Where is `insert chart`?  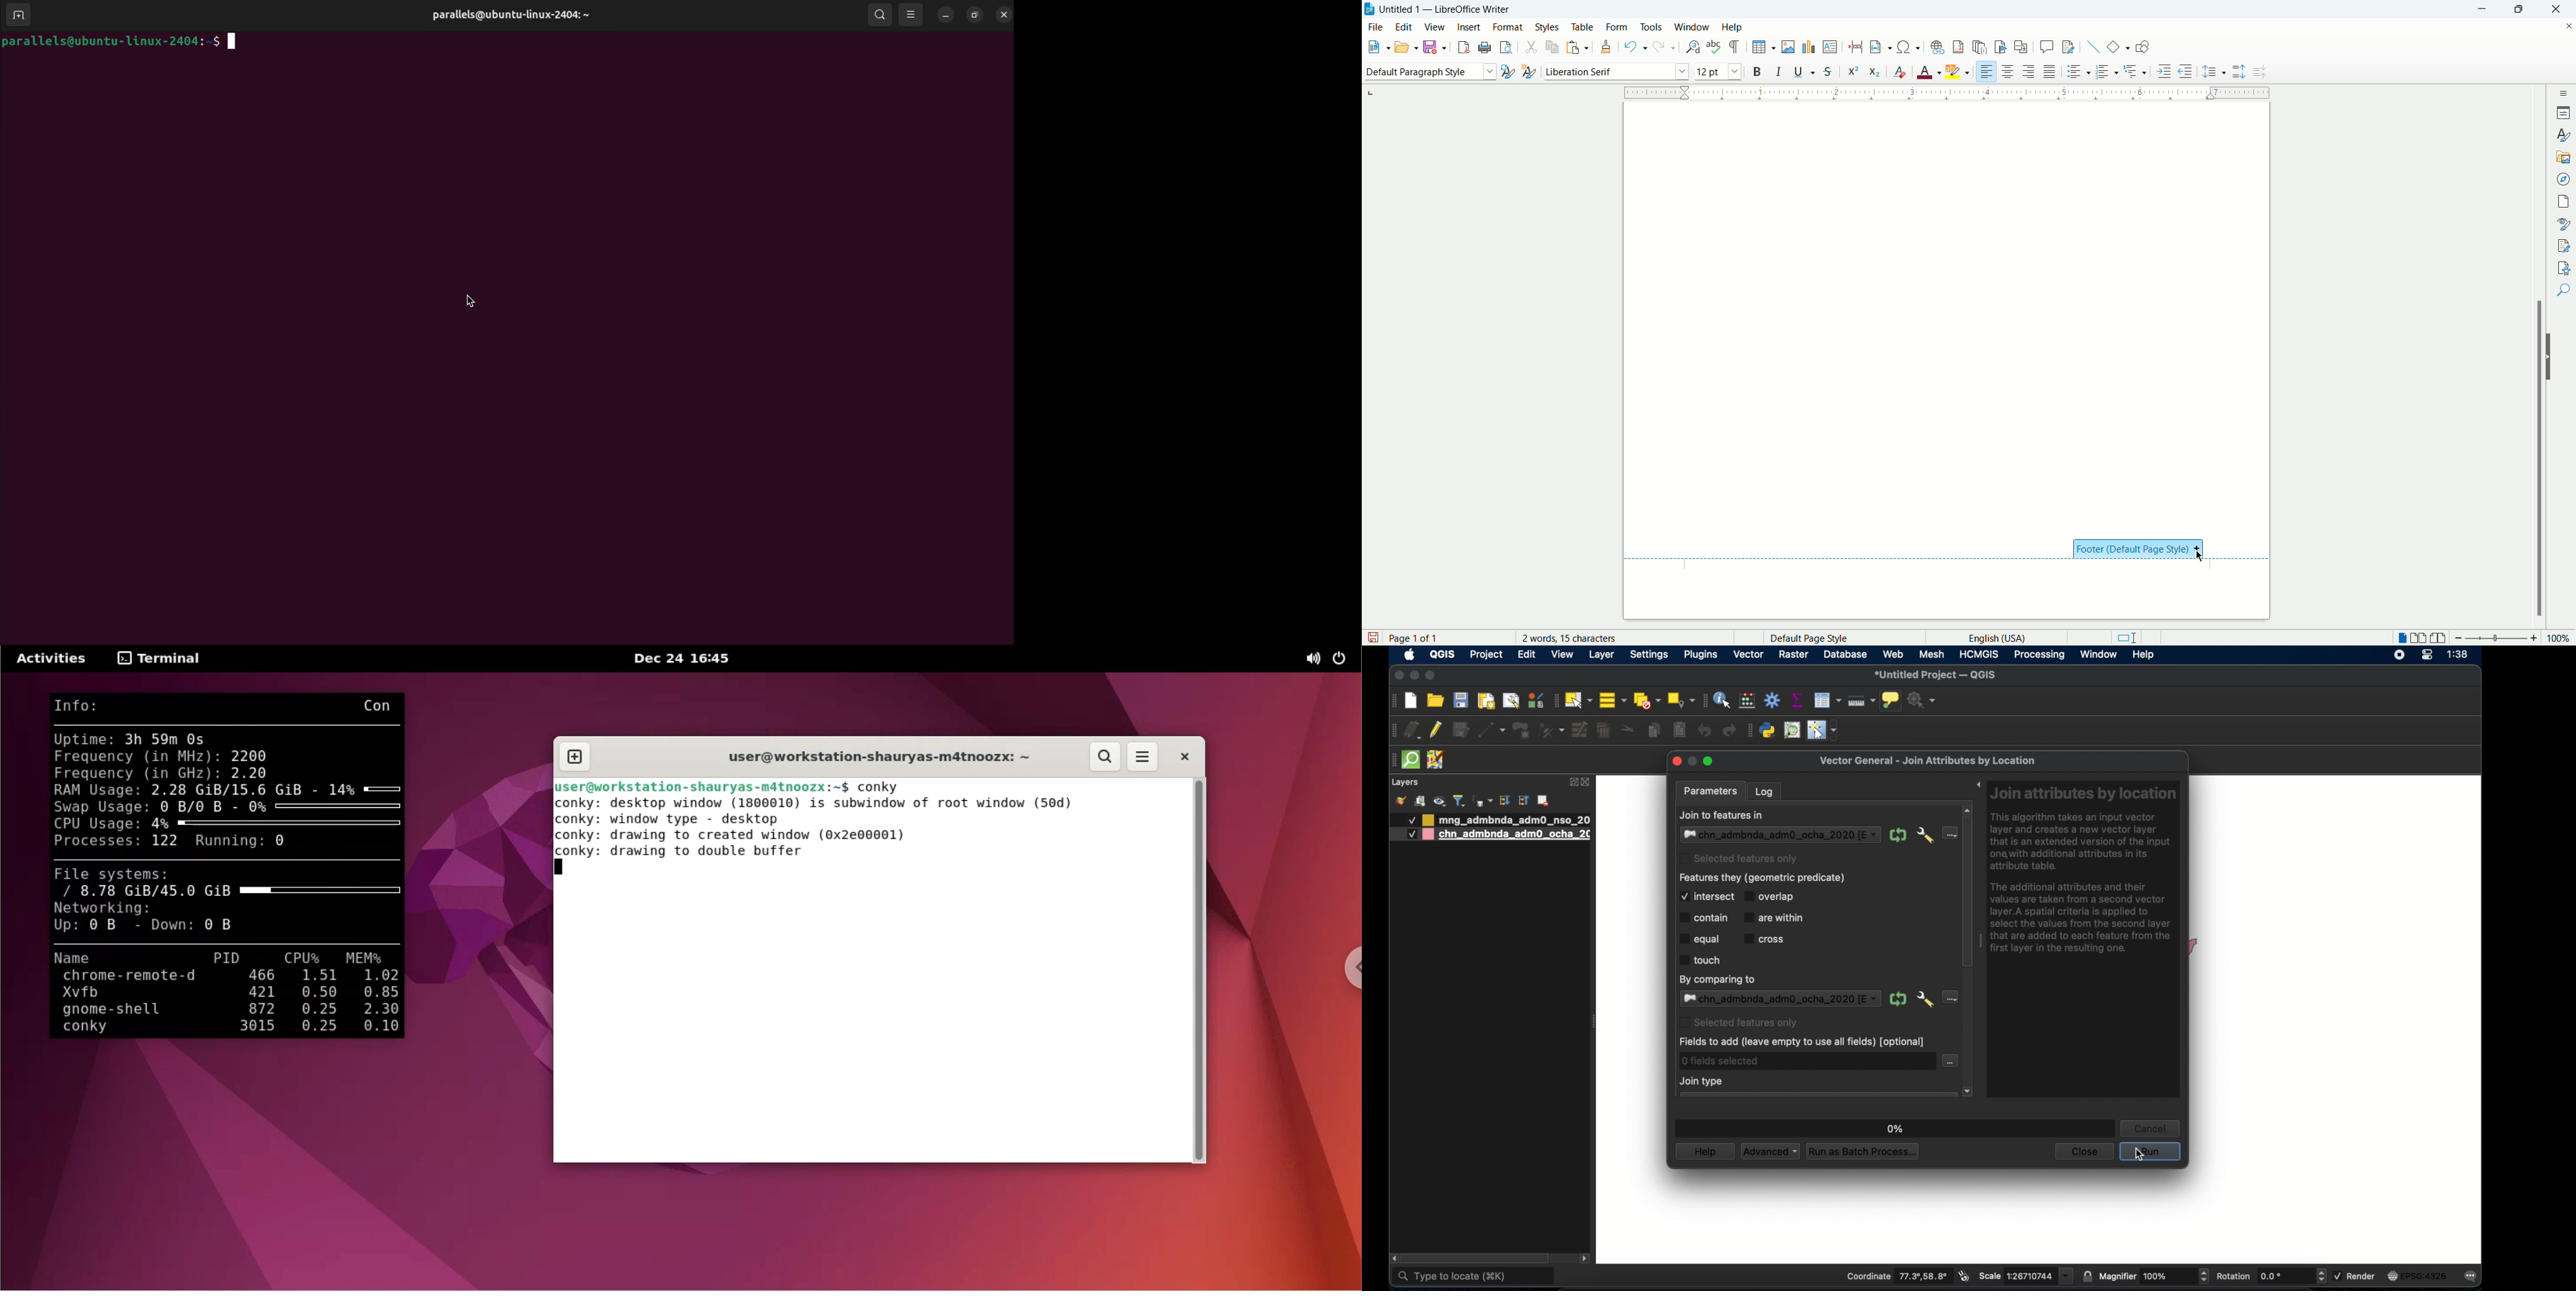 insert chart is located at coordinates (1808, 46).